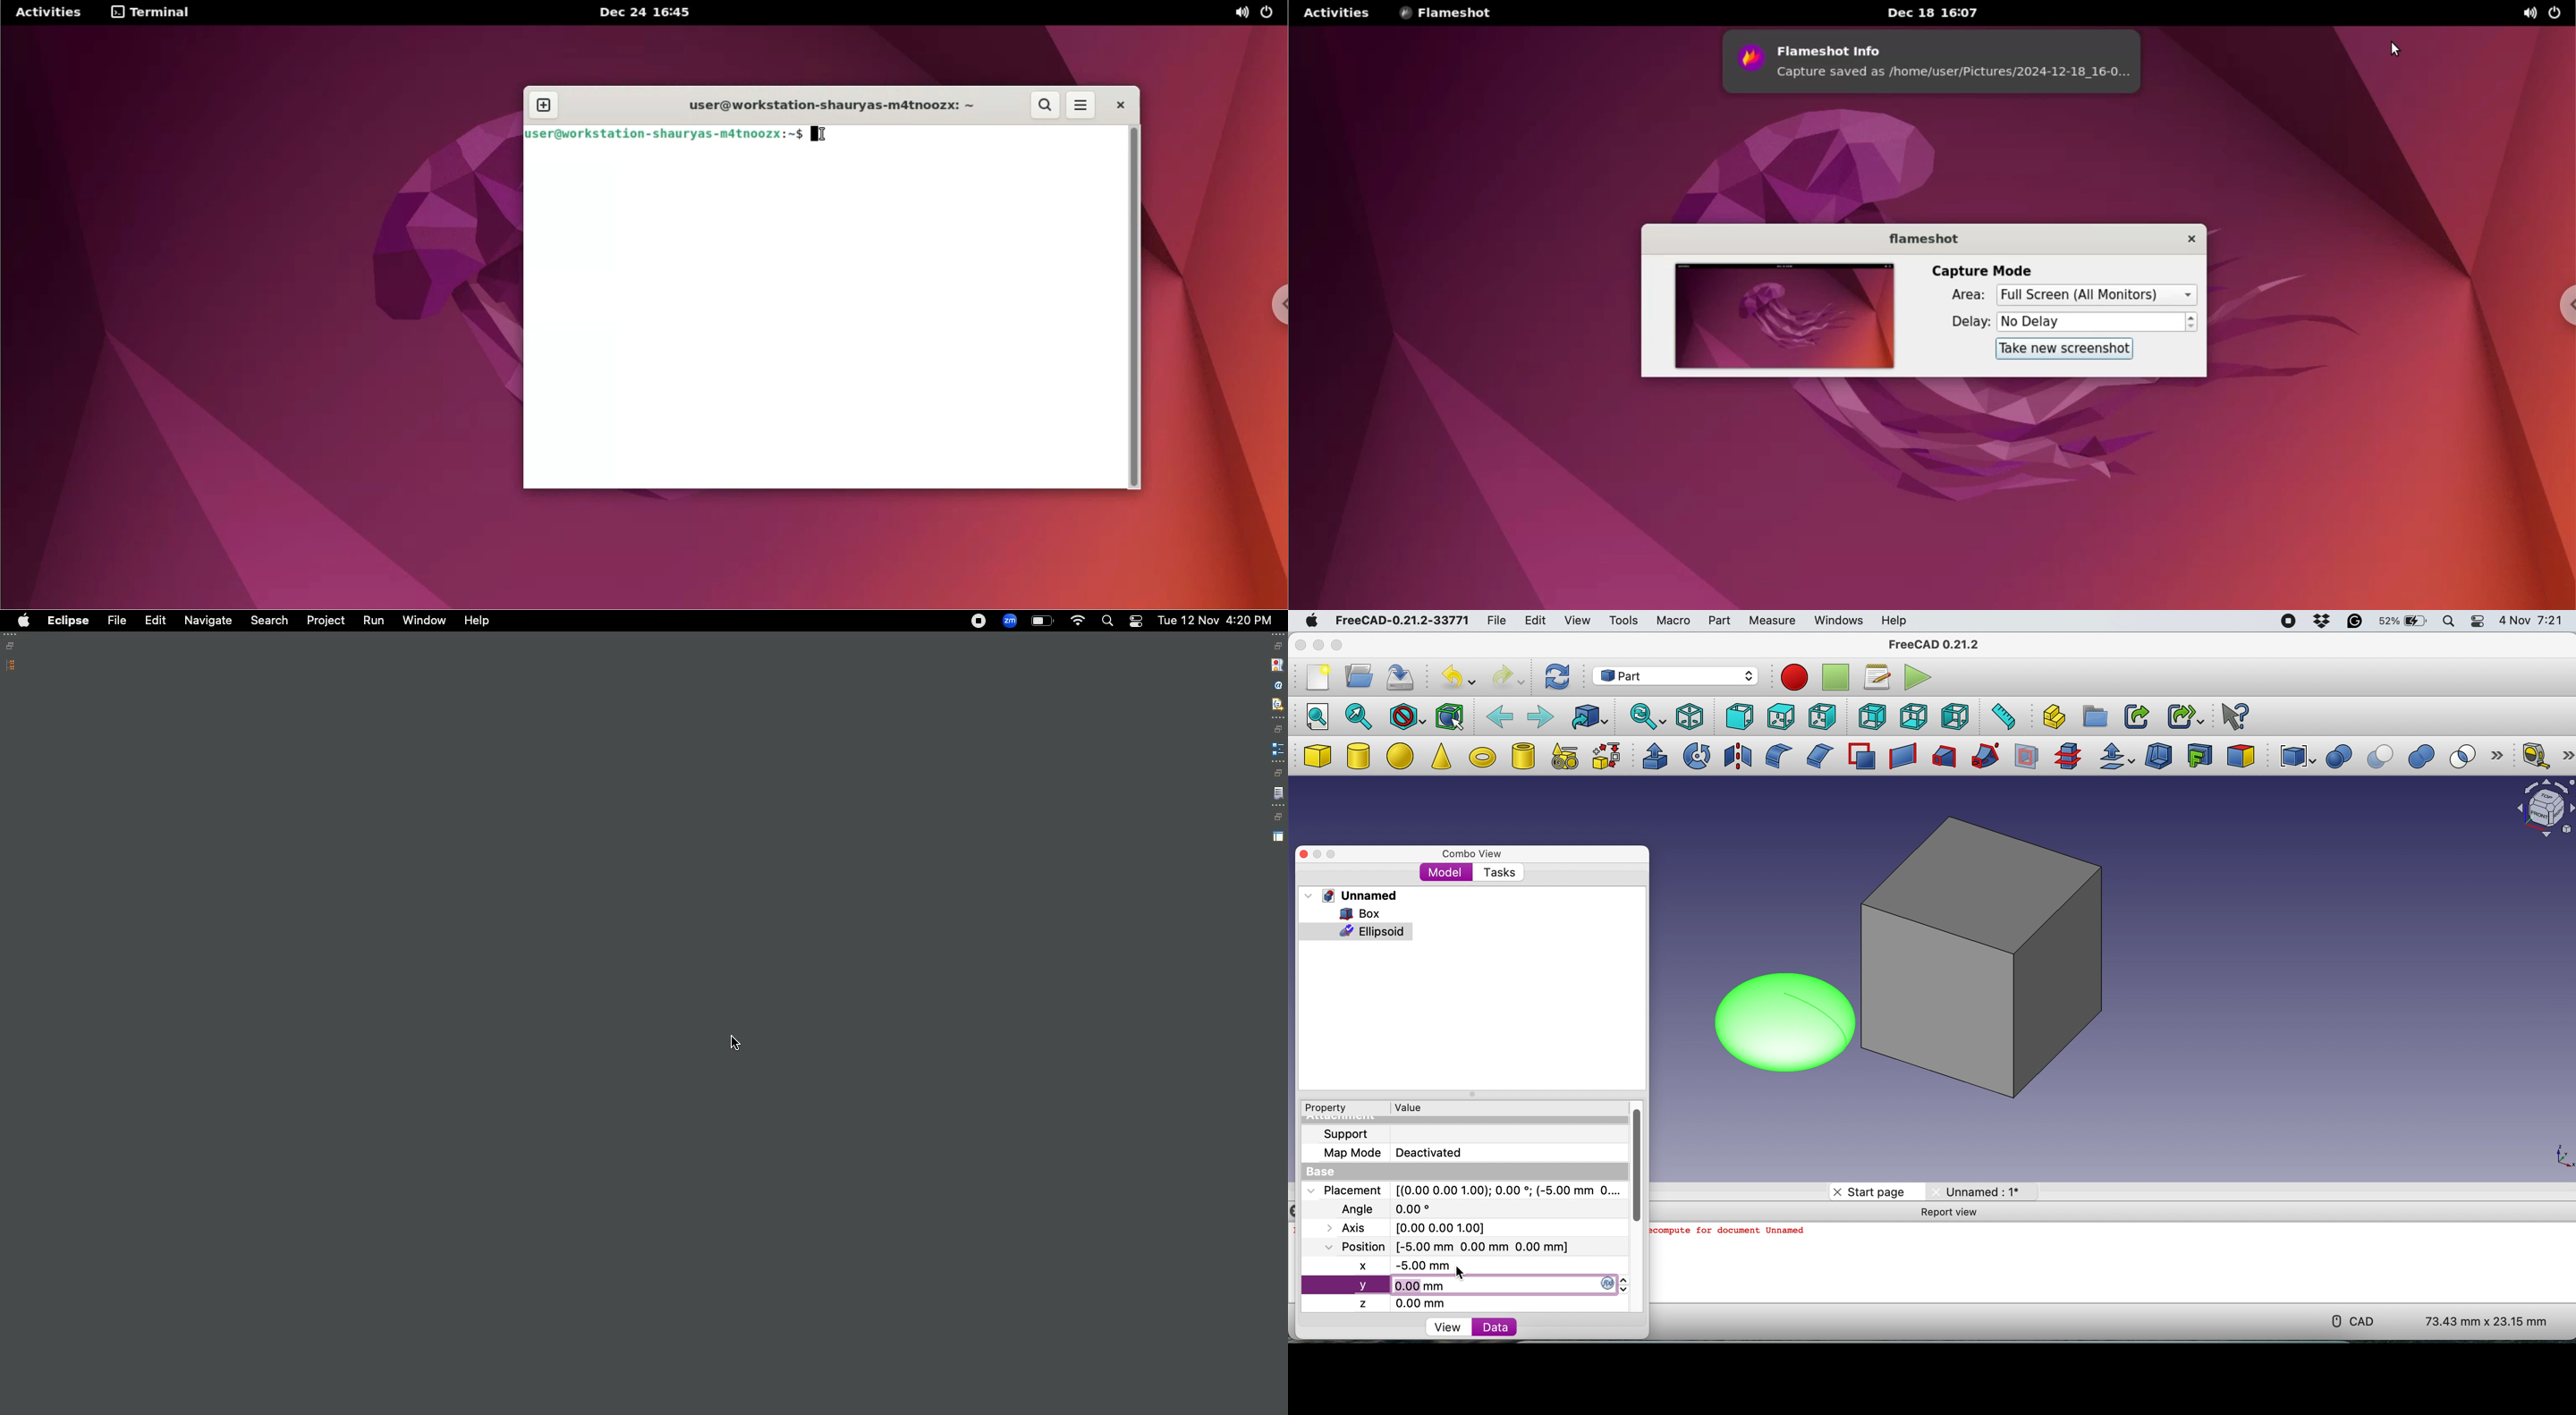 This screenshot has width=2576, height=1428. Describe the element at coordinates (1874, 678) in the screenshot. I see `macros` at that location.